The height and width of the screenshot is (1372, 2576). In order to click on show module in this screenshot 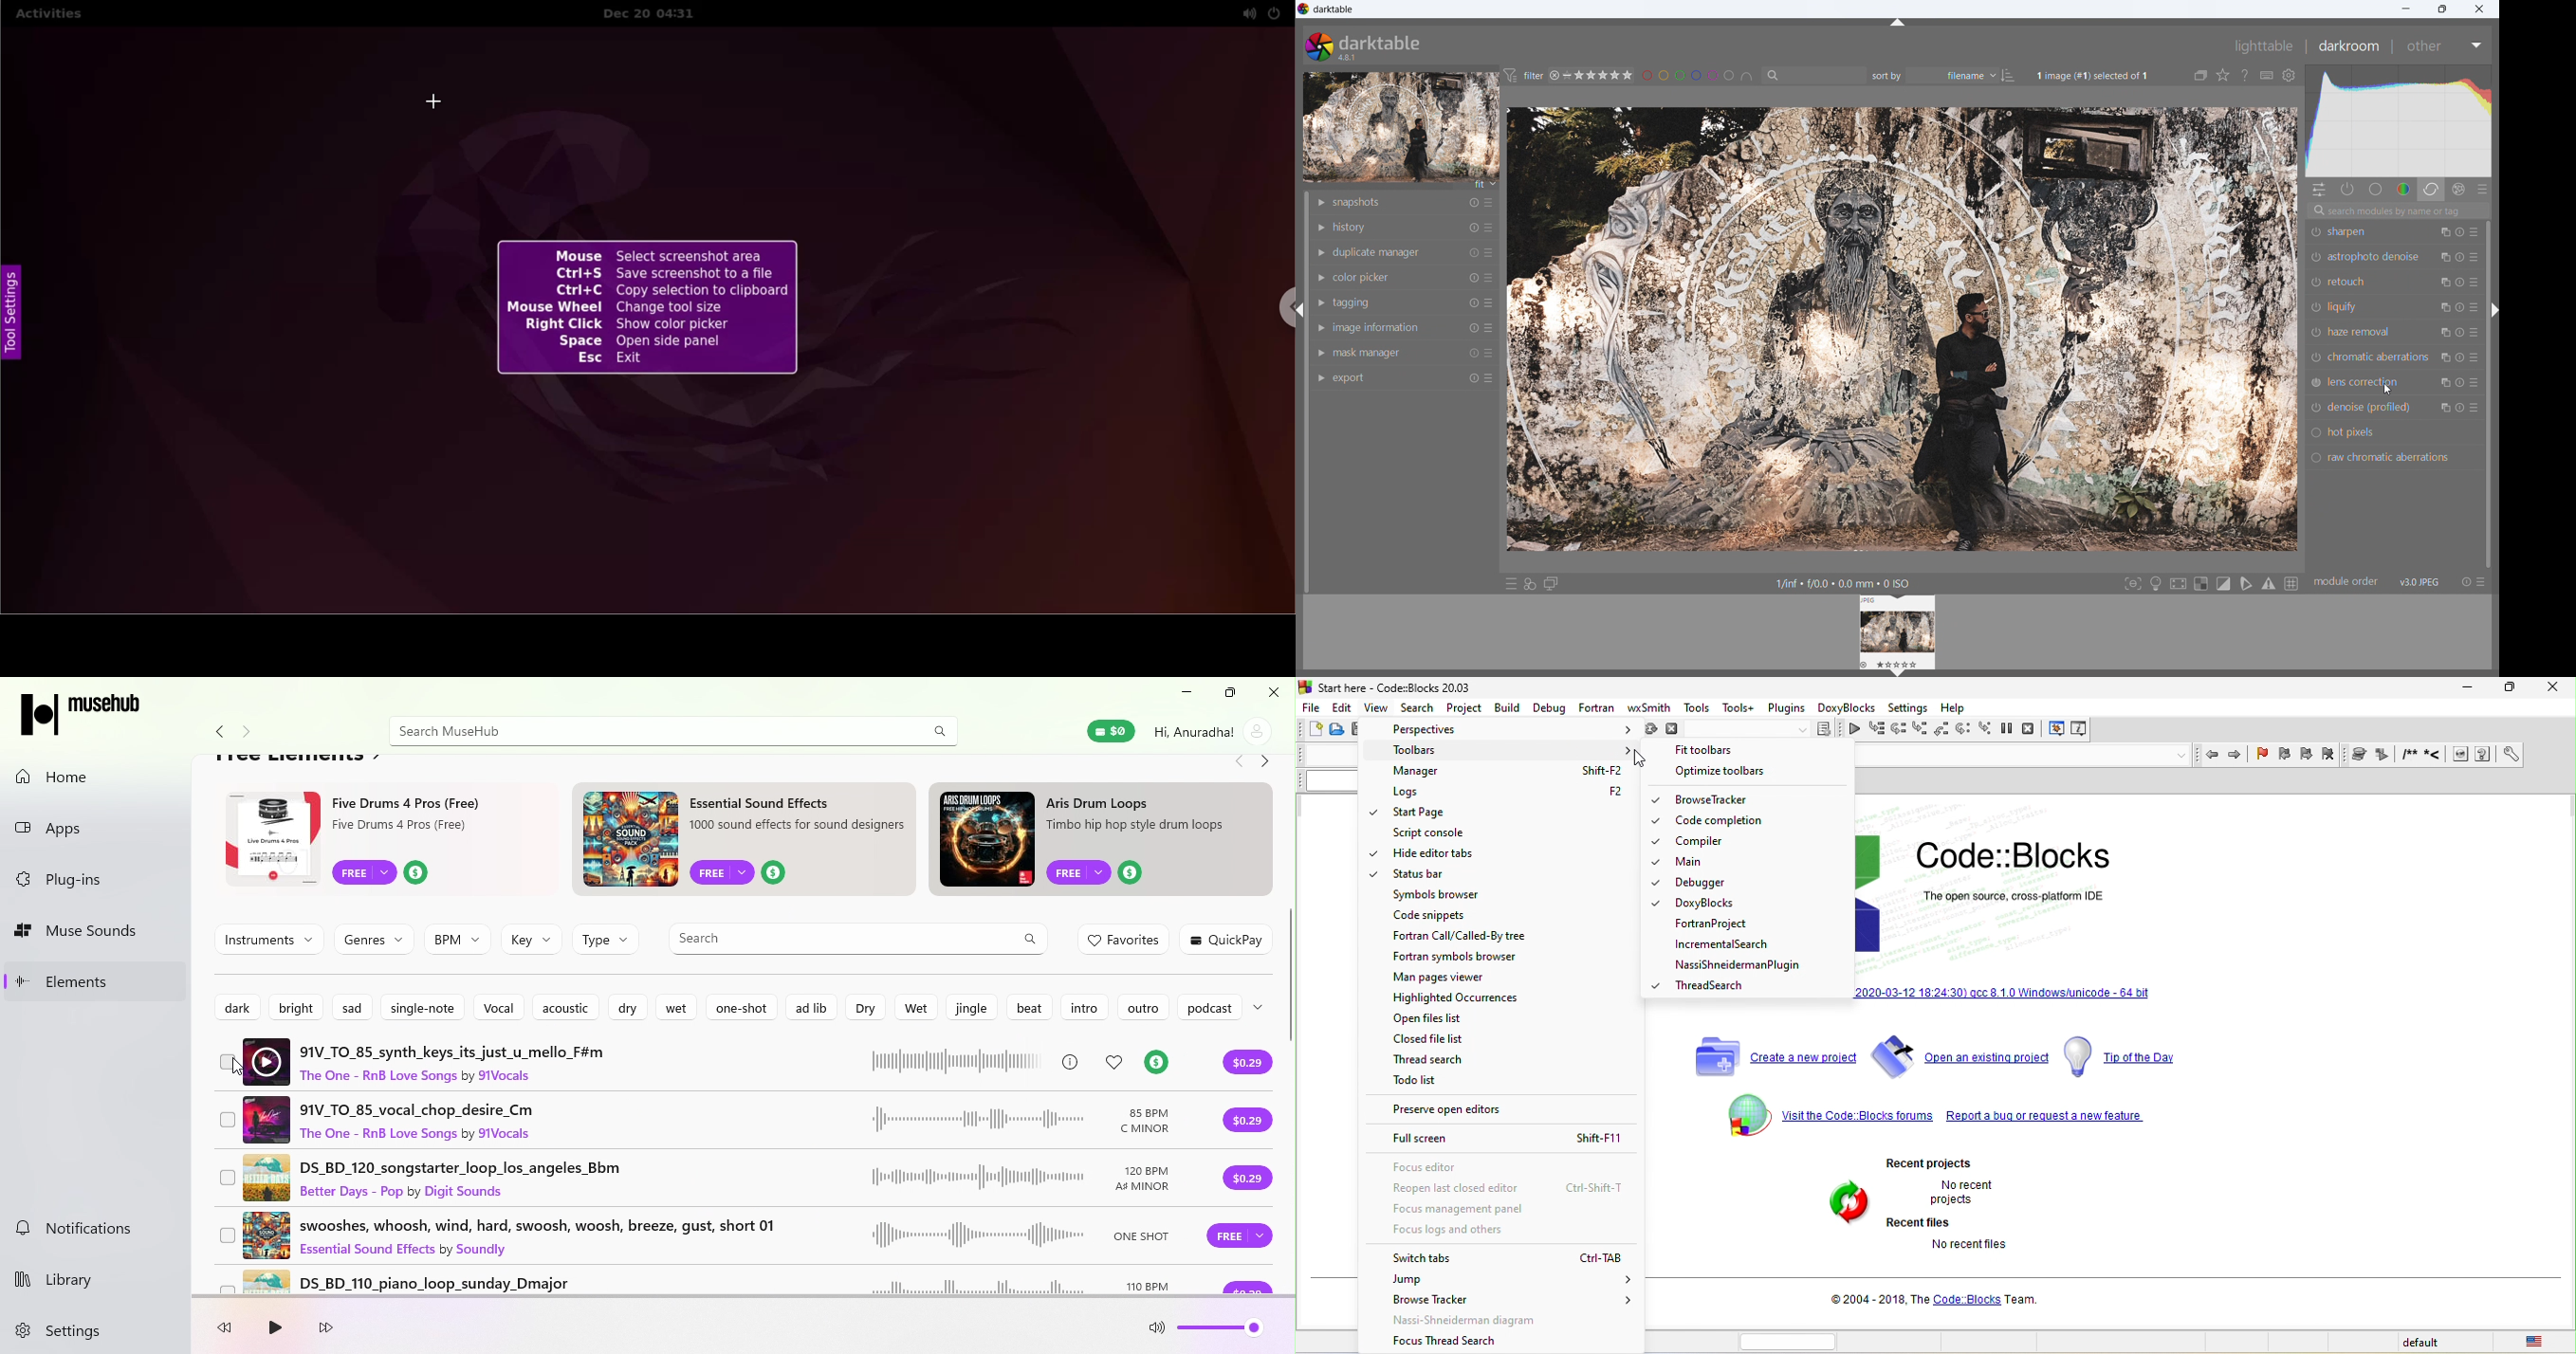, I will do `click(1323, 327)`.